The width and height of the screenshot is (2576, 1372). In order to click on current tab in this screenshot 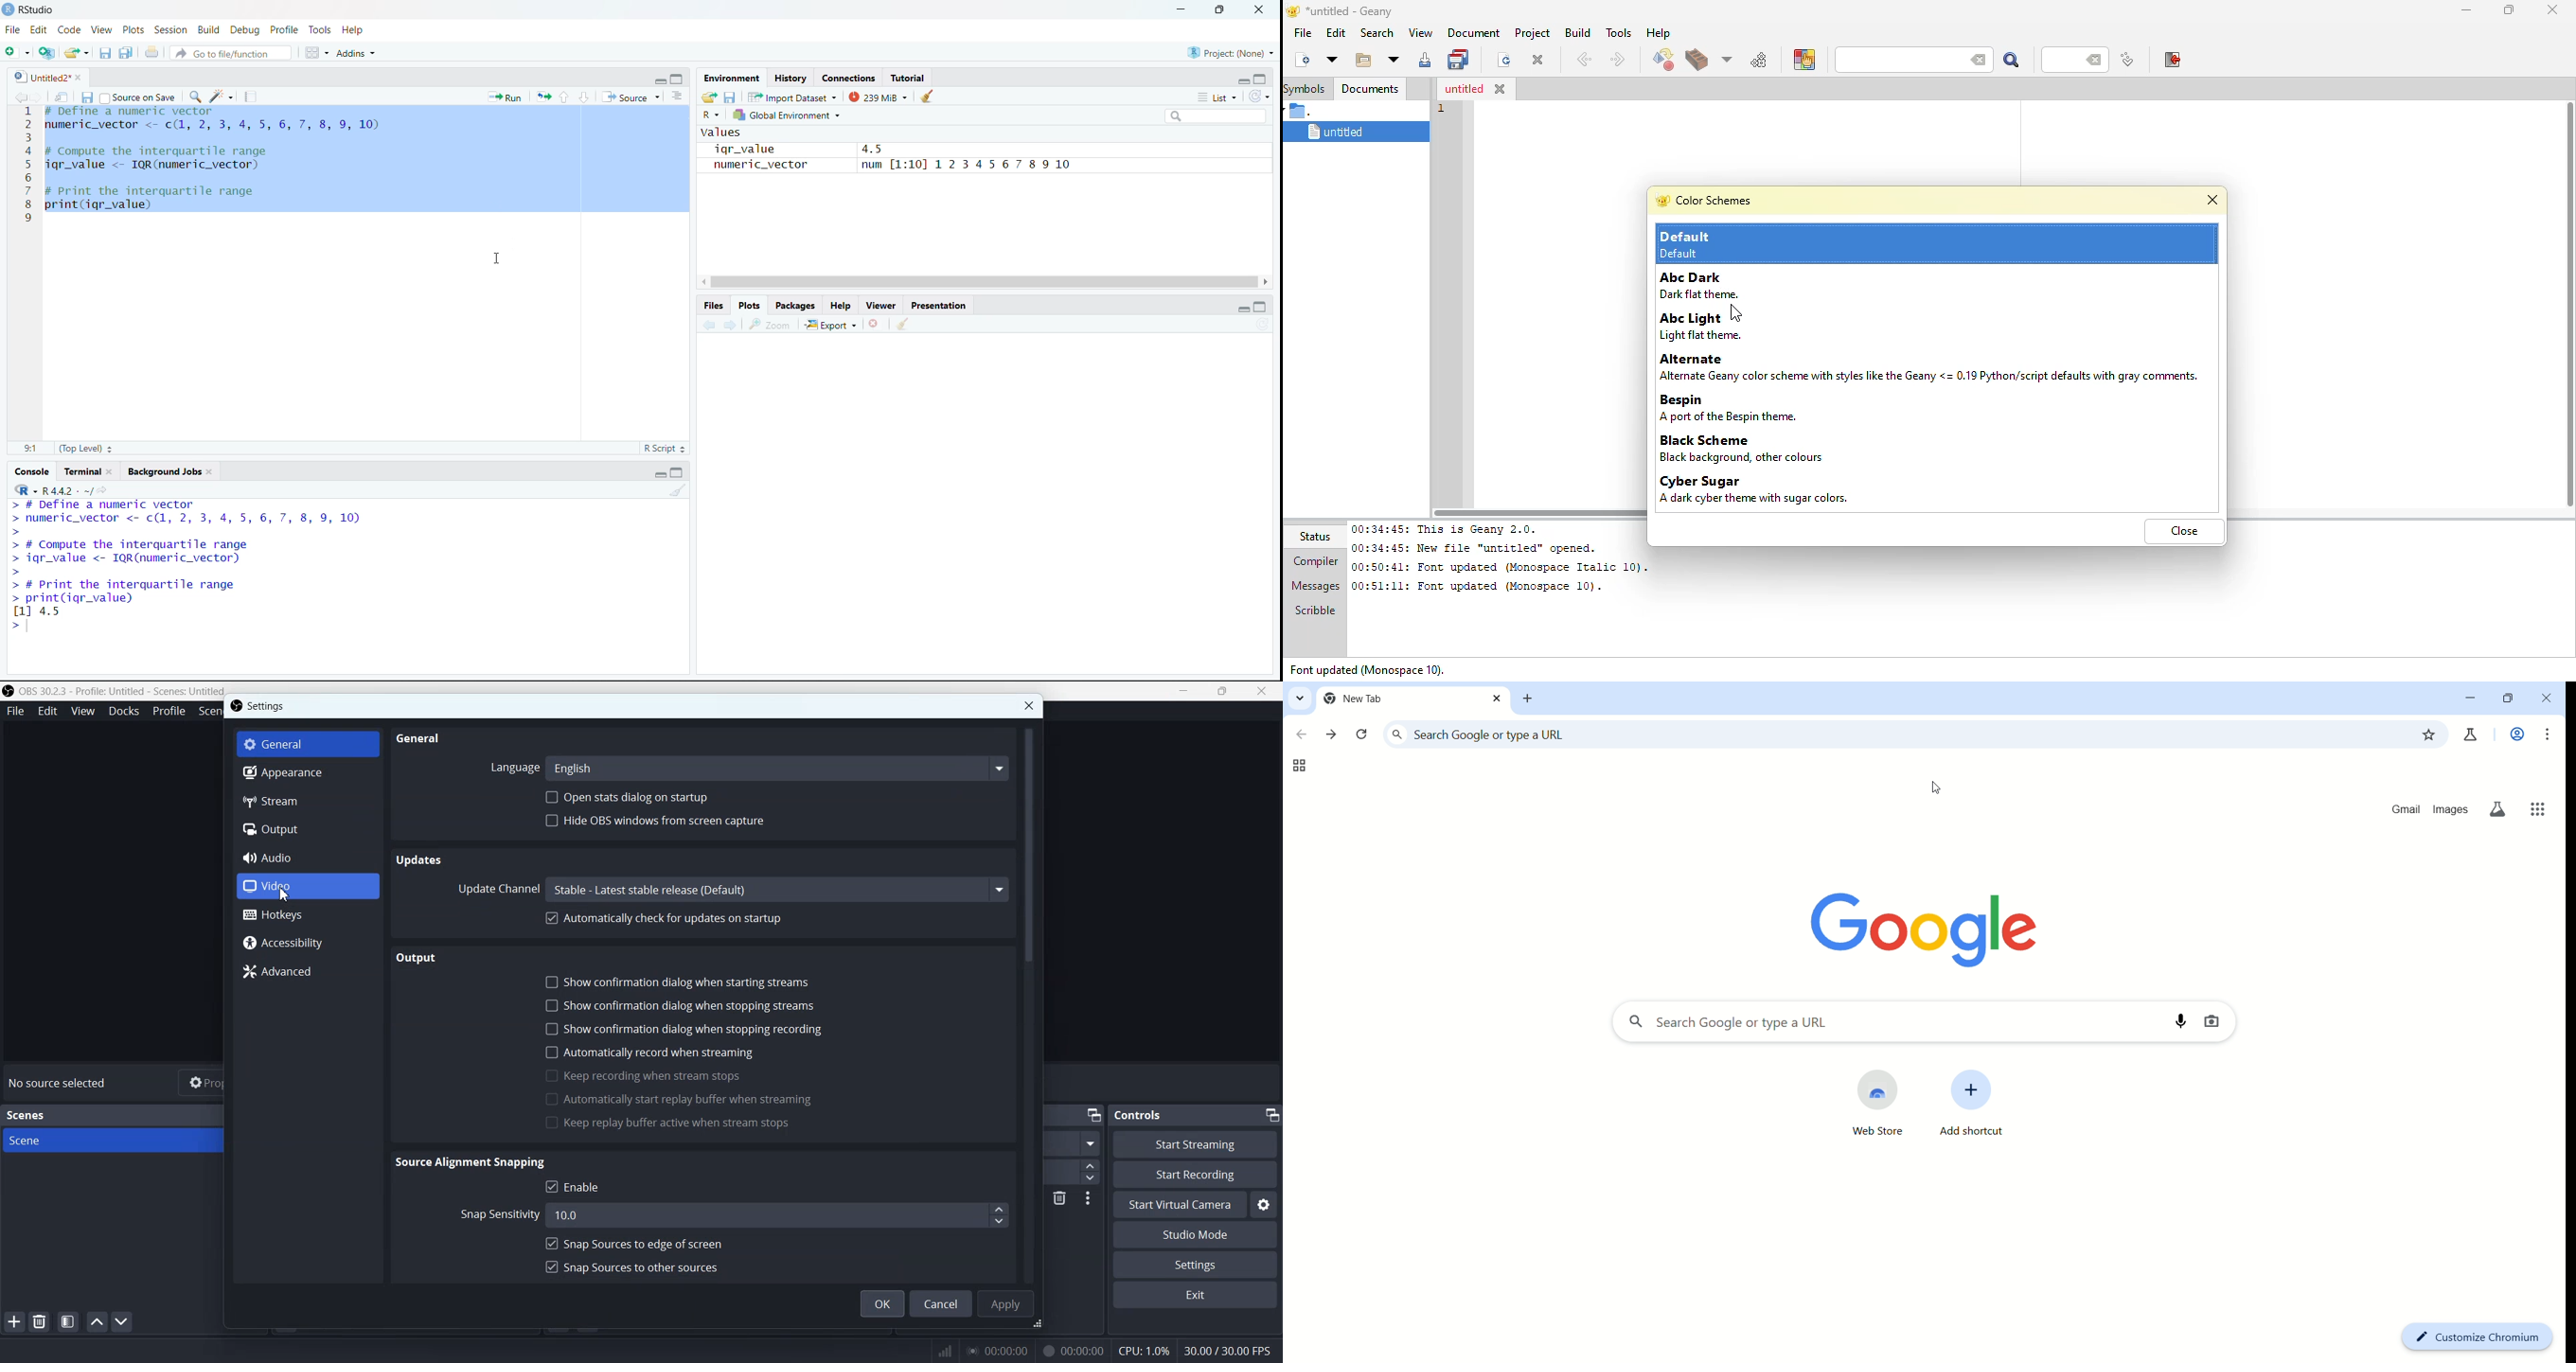, I will do `click(1414, 699)`.